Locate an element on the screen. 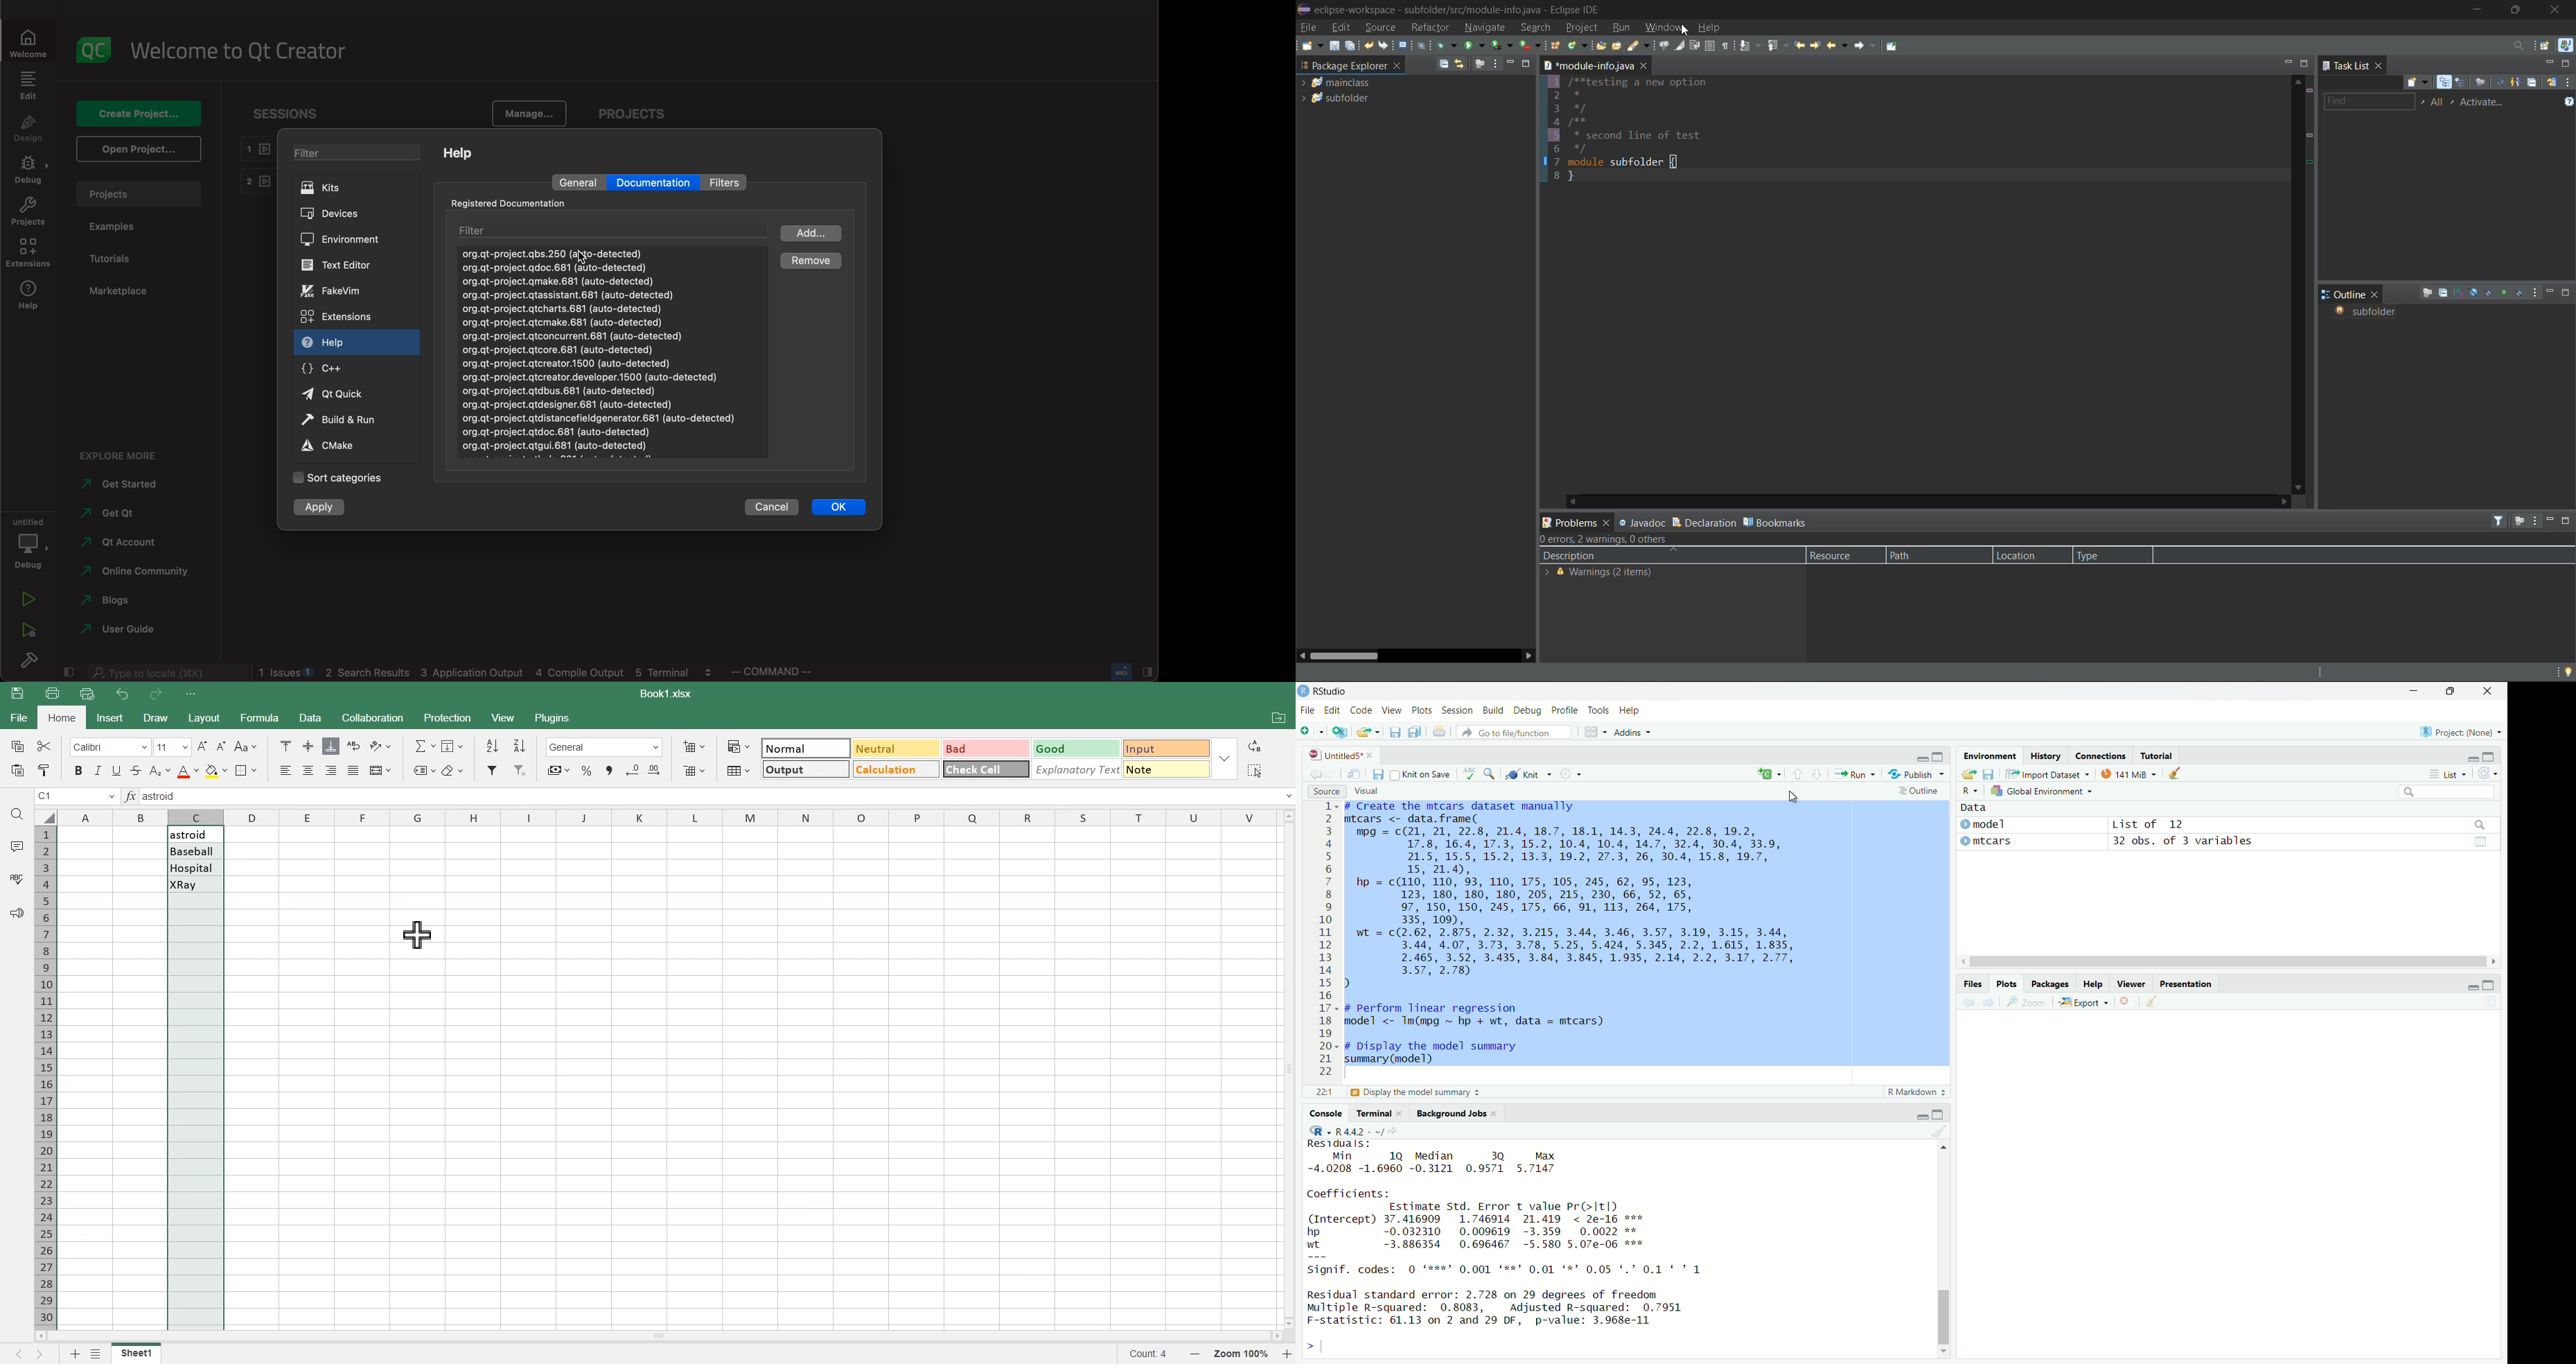 The height and width of the screenshot is (1372, 2576). source is located at coordinates (1325, 793).